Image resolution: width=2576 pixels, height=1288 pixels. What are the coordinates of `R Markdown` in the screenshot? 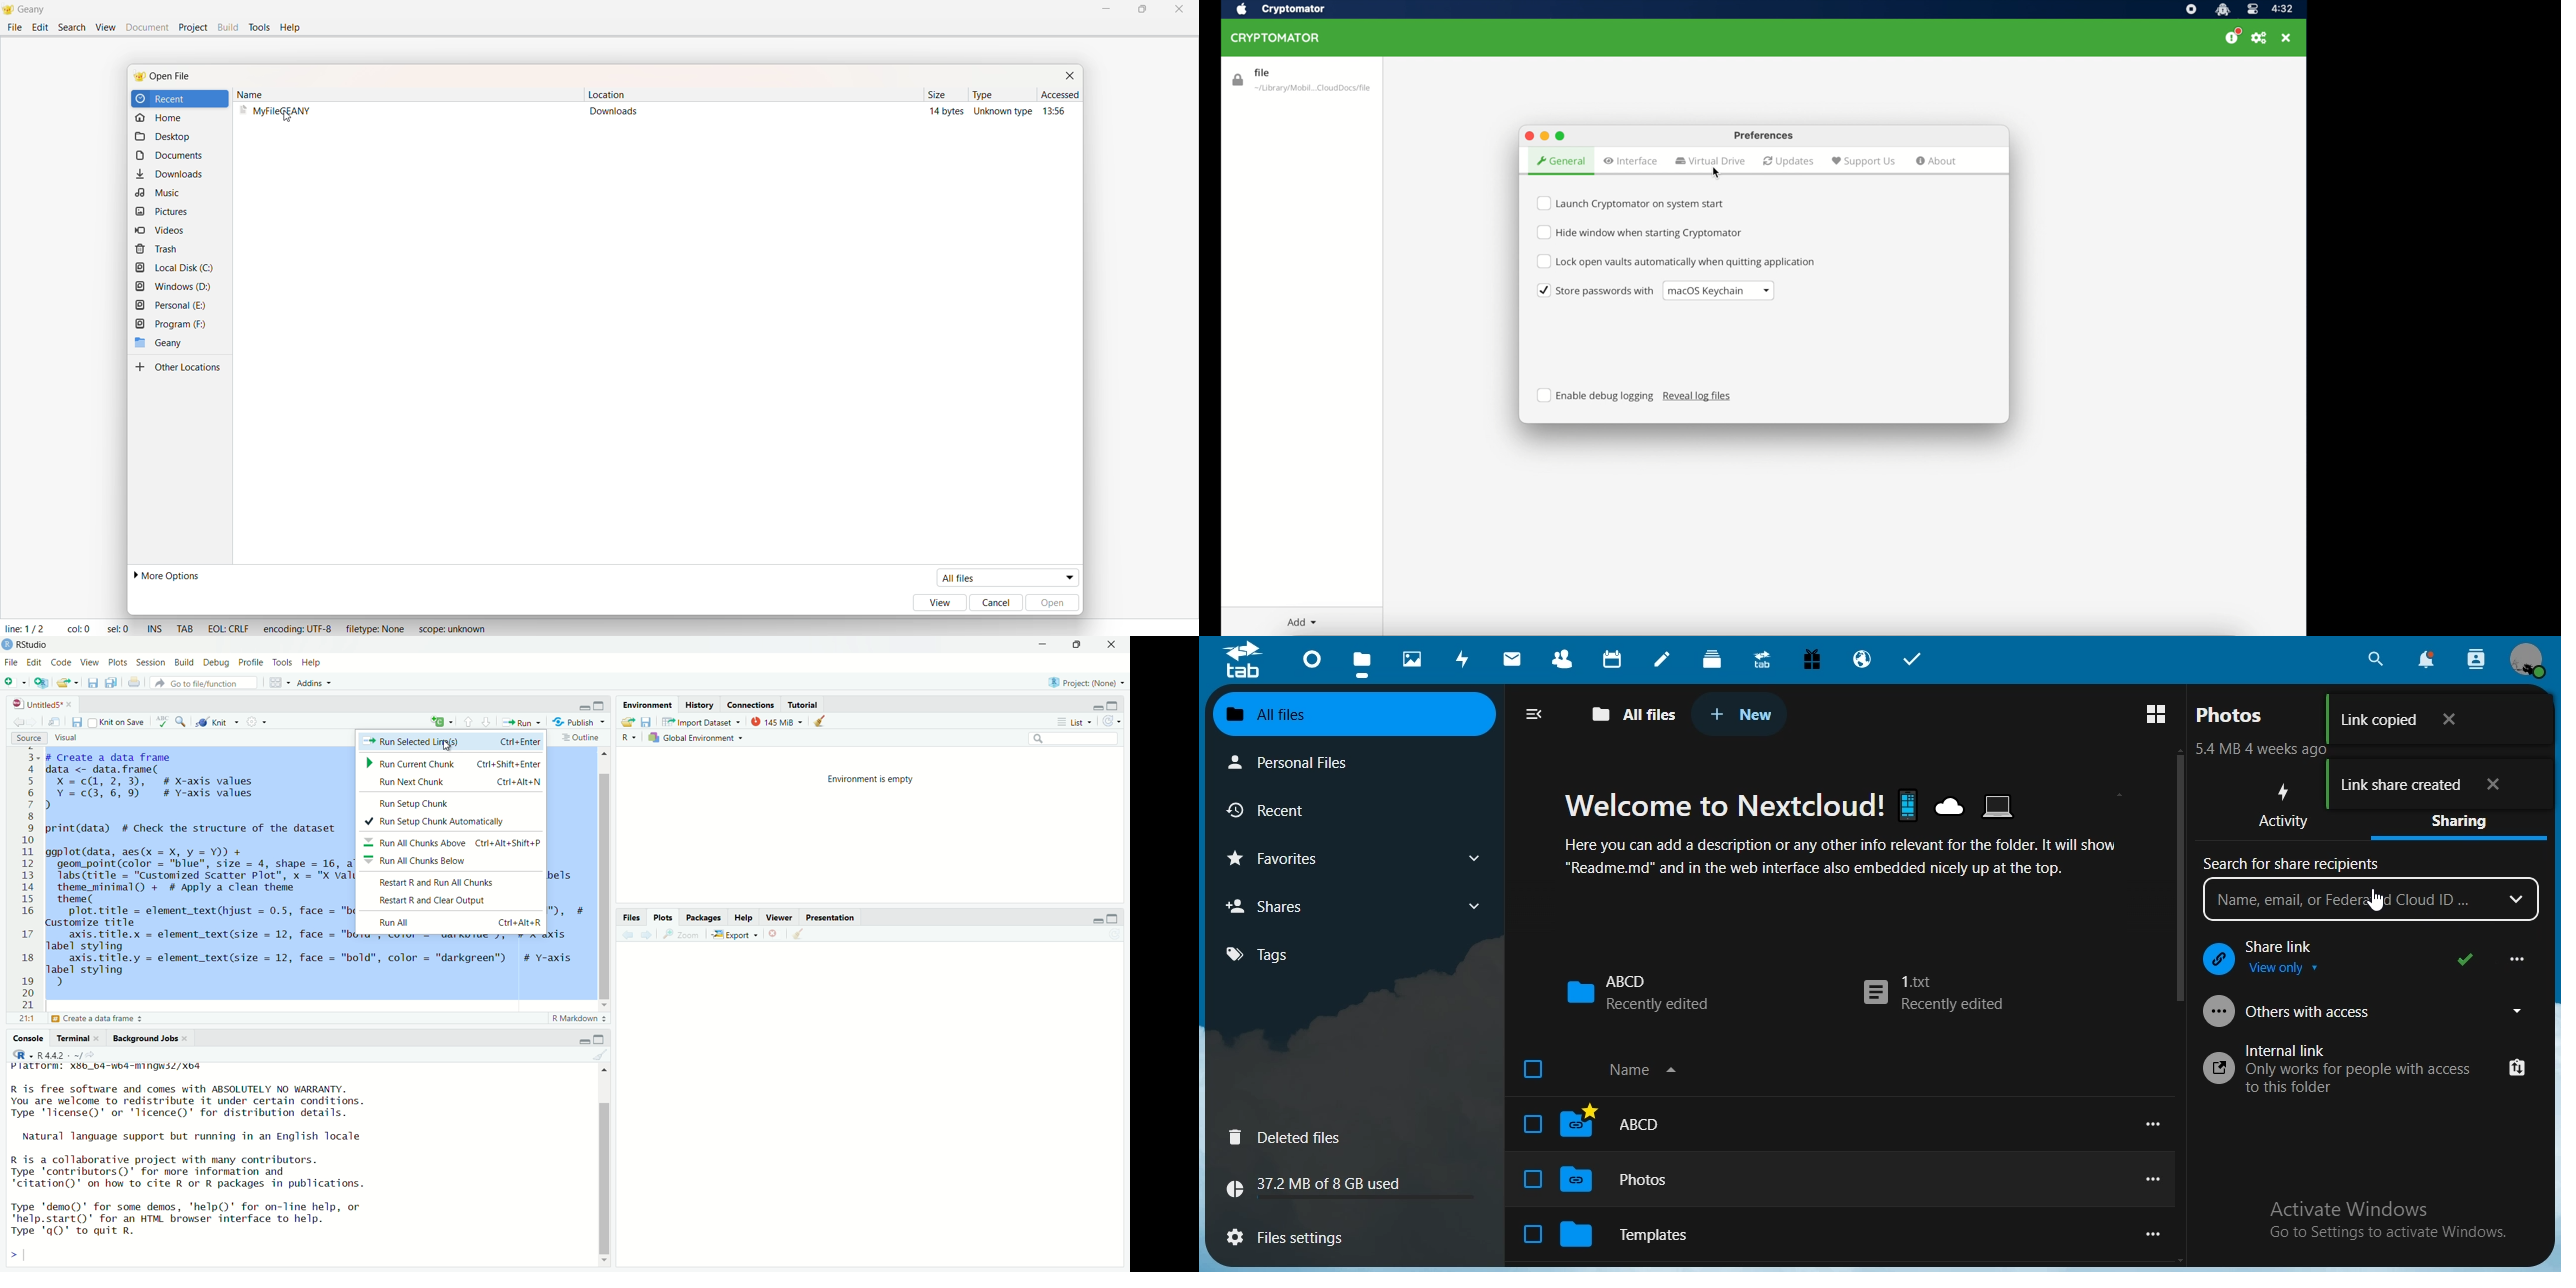 It's located at (579, 1019).